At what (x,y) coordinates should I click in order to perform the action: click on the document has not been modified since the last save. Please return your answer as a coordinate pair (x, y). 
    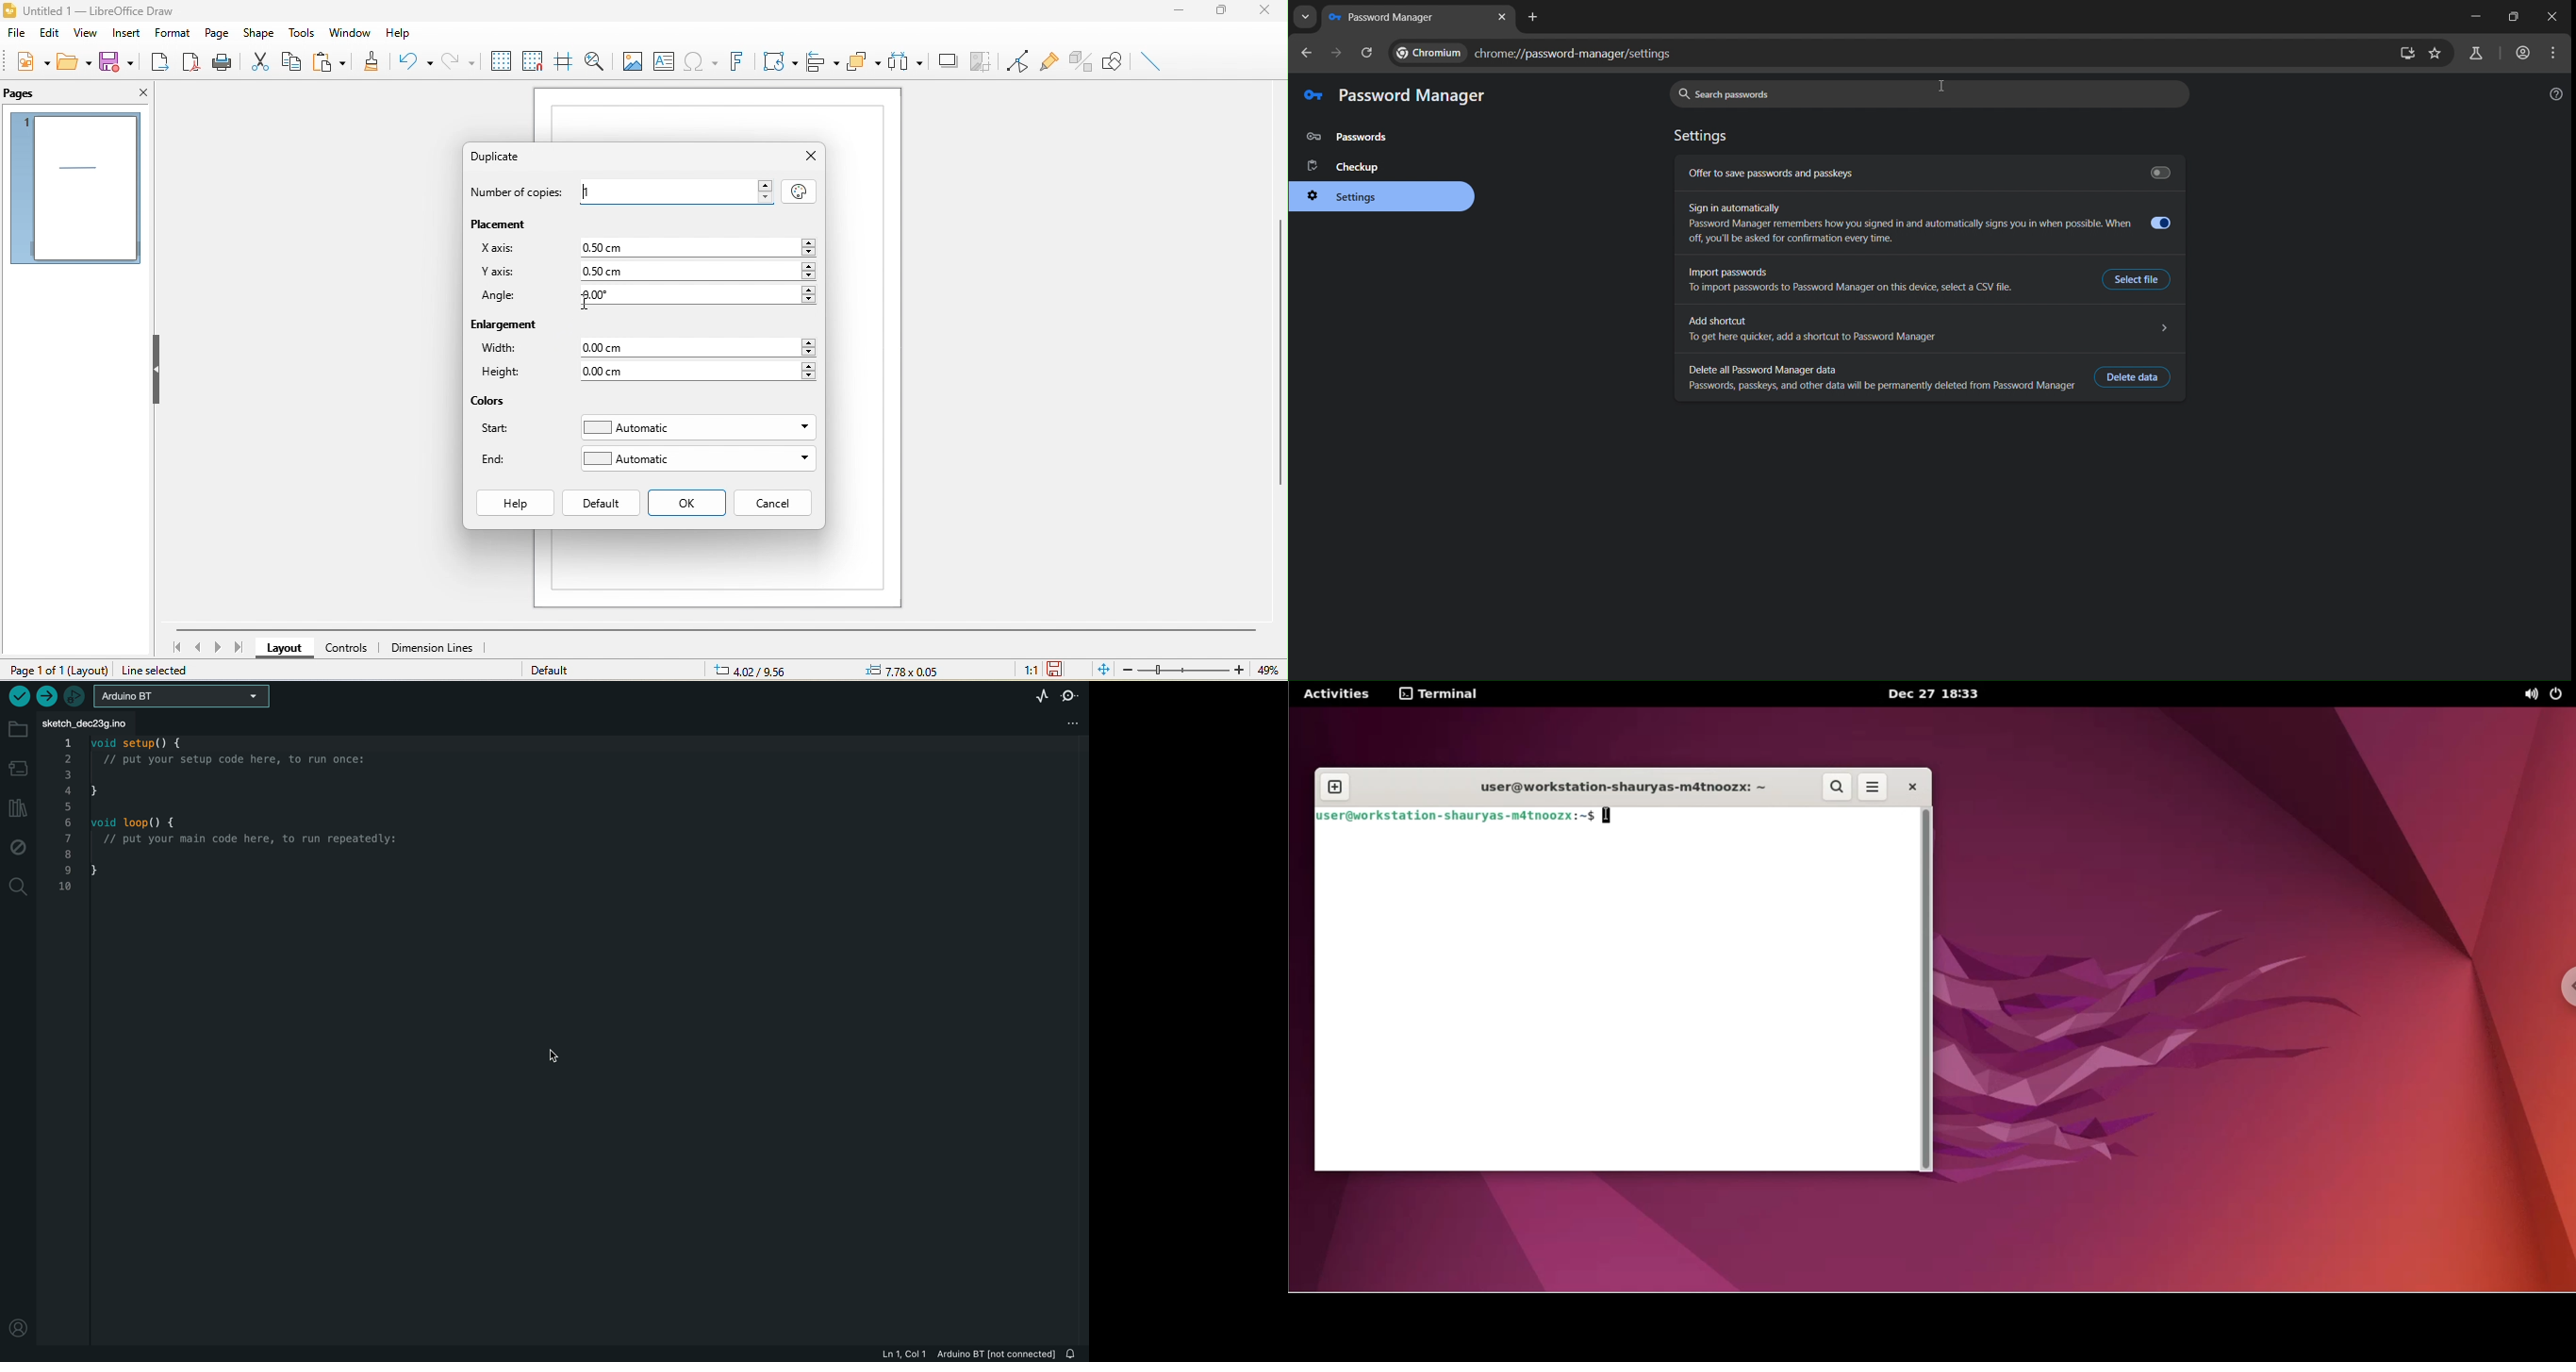
    Looking at the image, I should click on (1058, 670).